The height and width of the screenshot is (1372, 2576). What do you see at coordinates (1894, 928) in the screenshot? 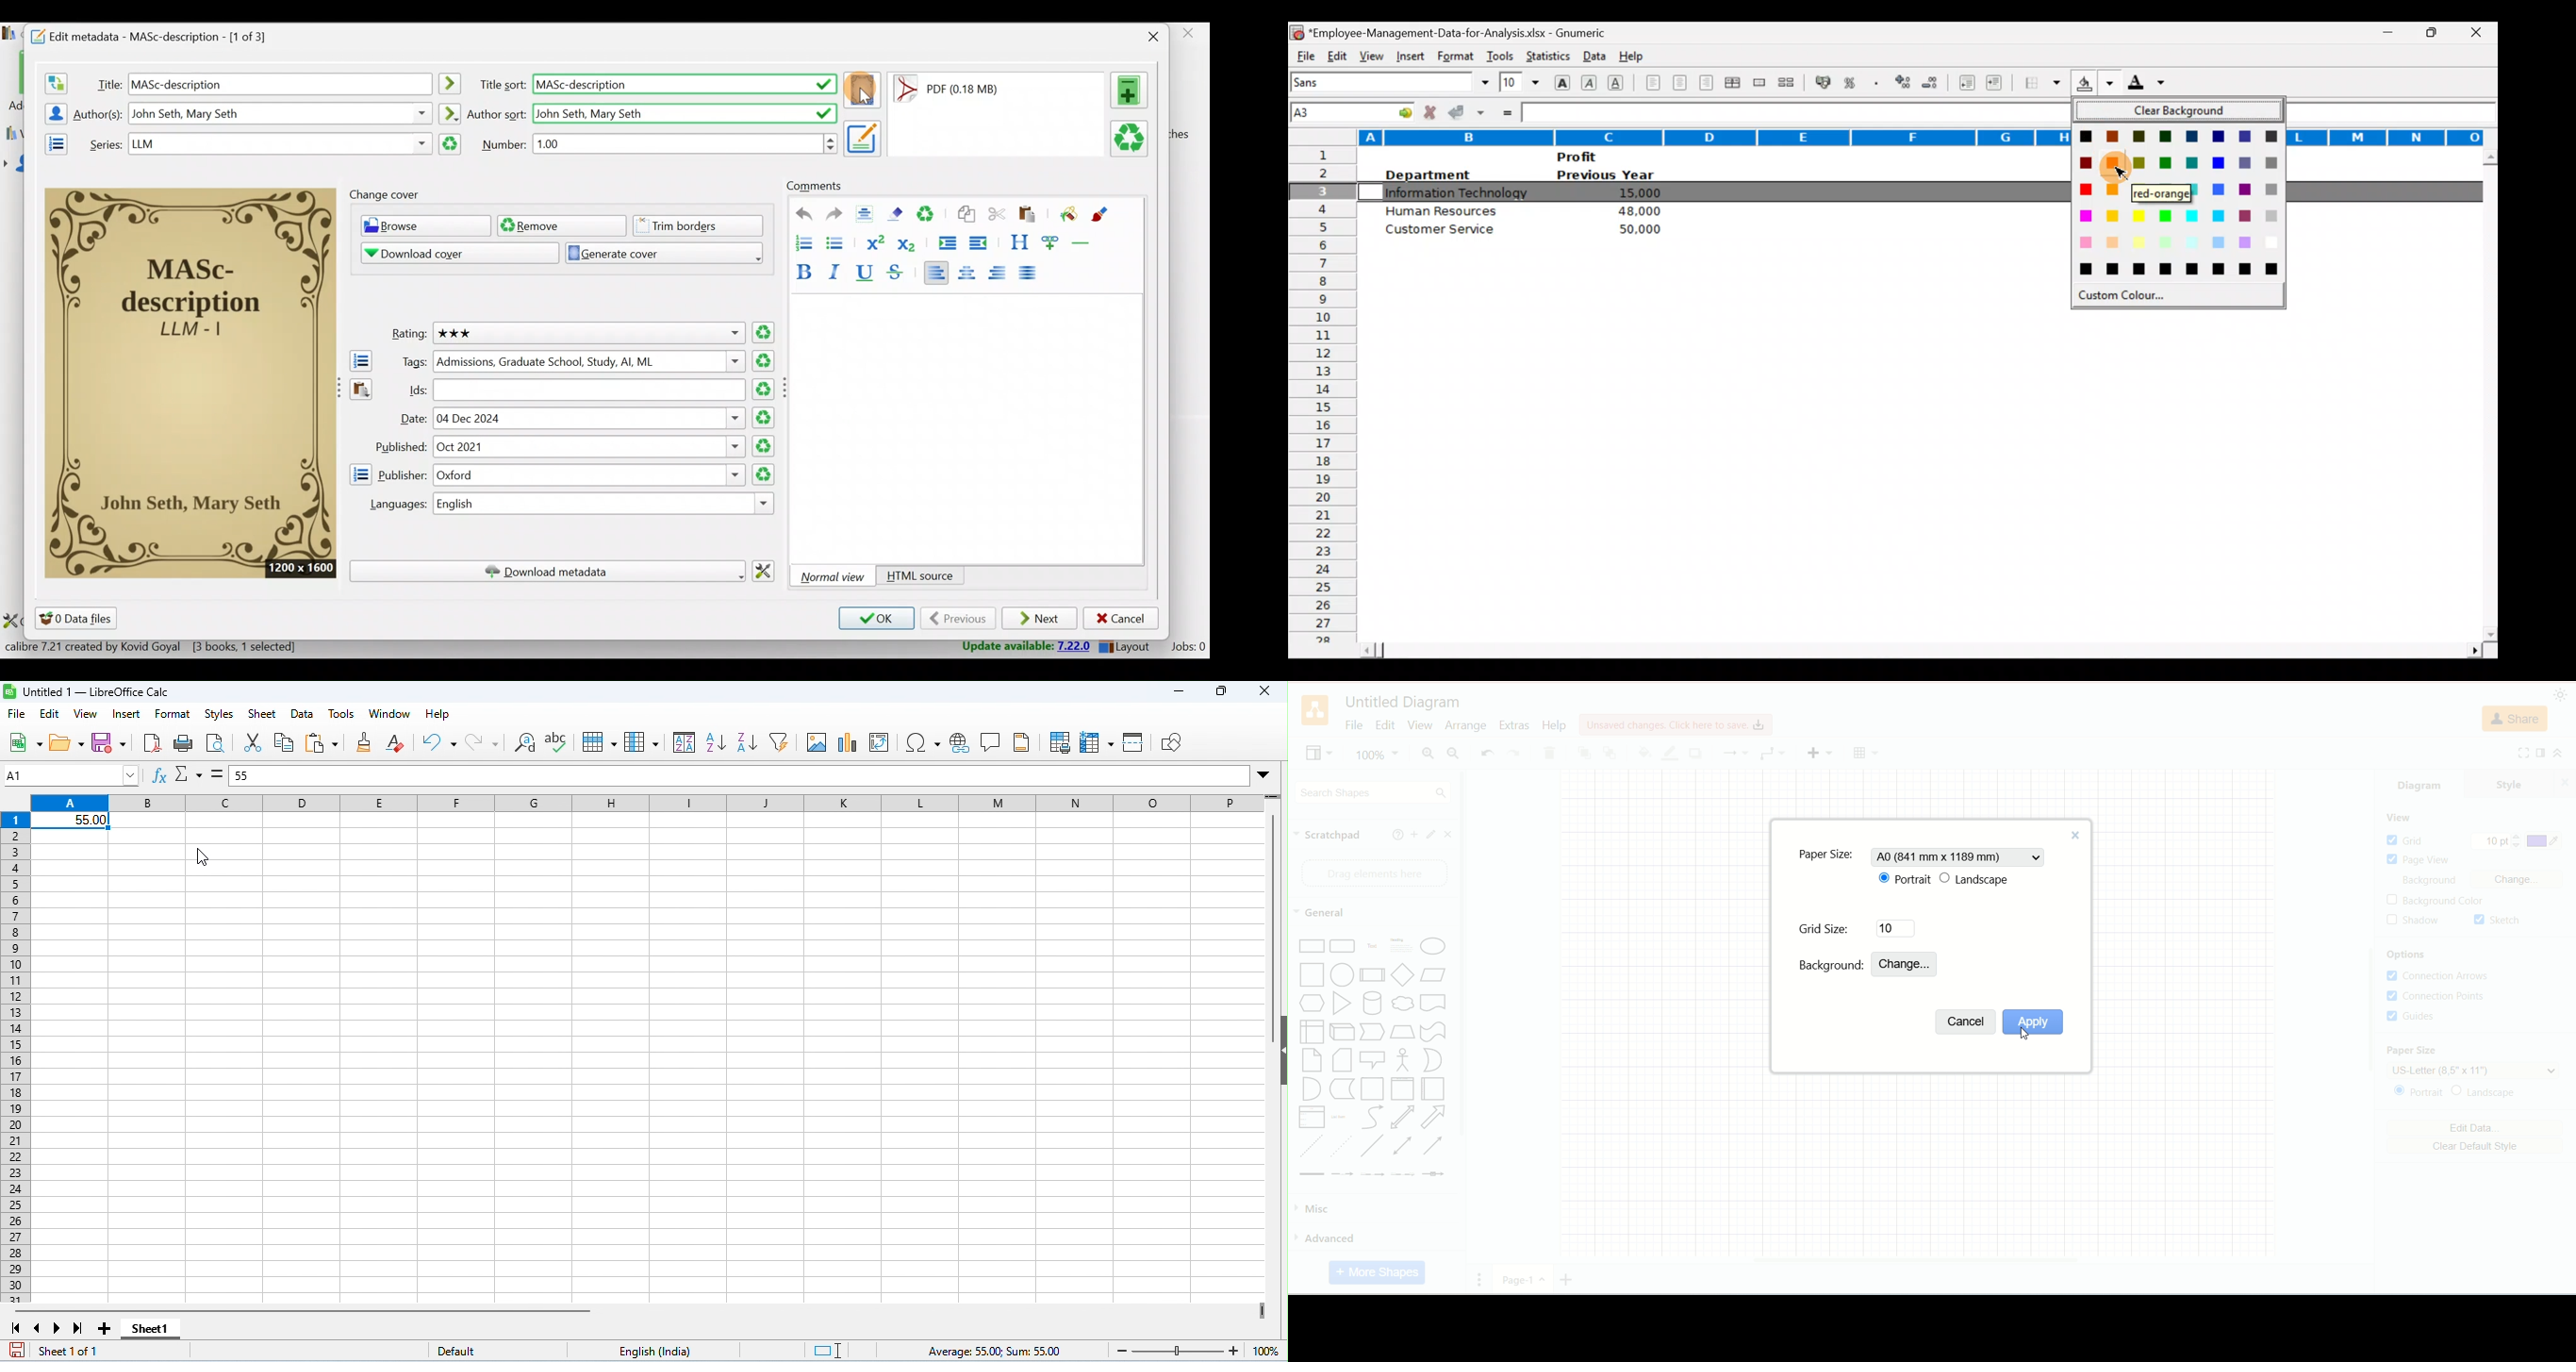
I see `10` at bounding box center [1894, 928].